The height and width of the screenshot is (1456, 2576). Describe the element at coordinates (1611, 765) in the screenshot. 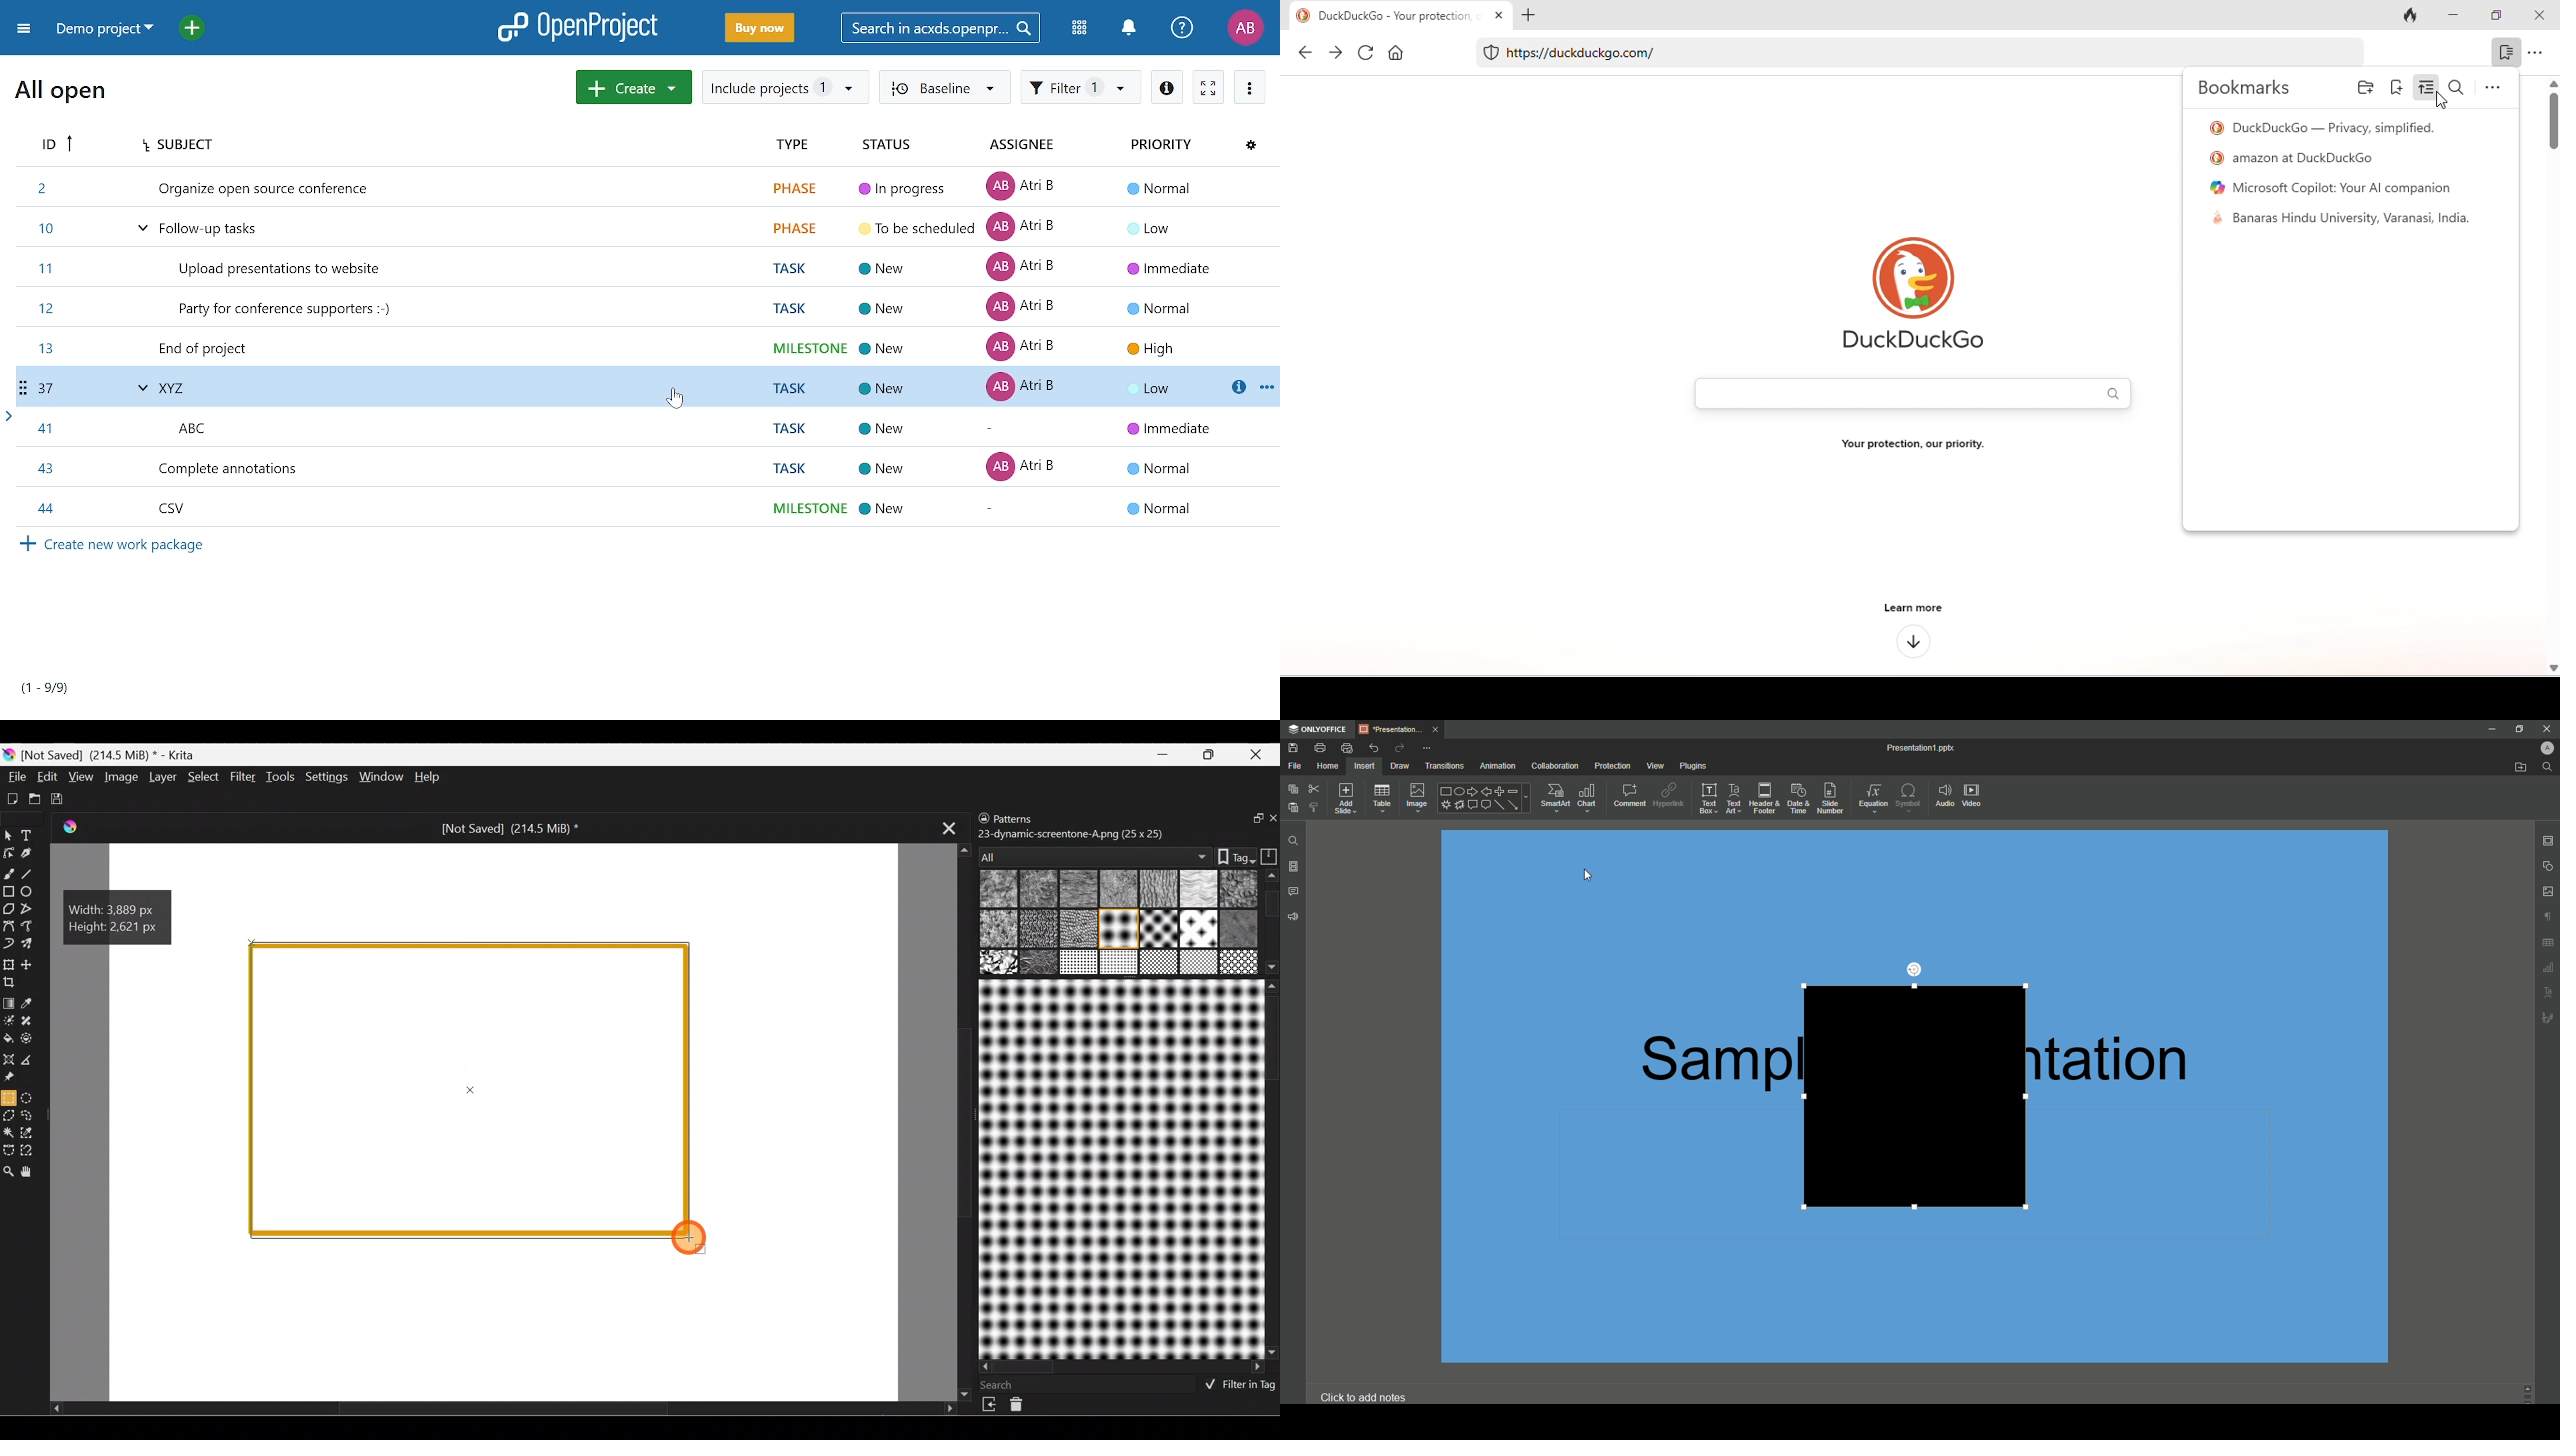

I see `Protection` at that location.